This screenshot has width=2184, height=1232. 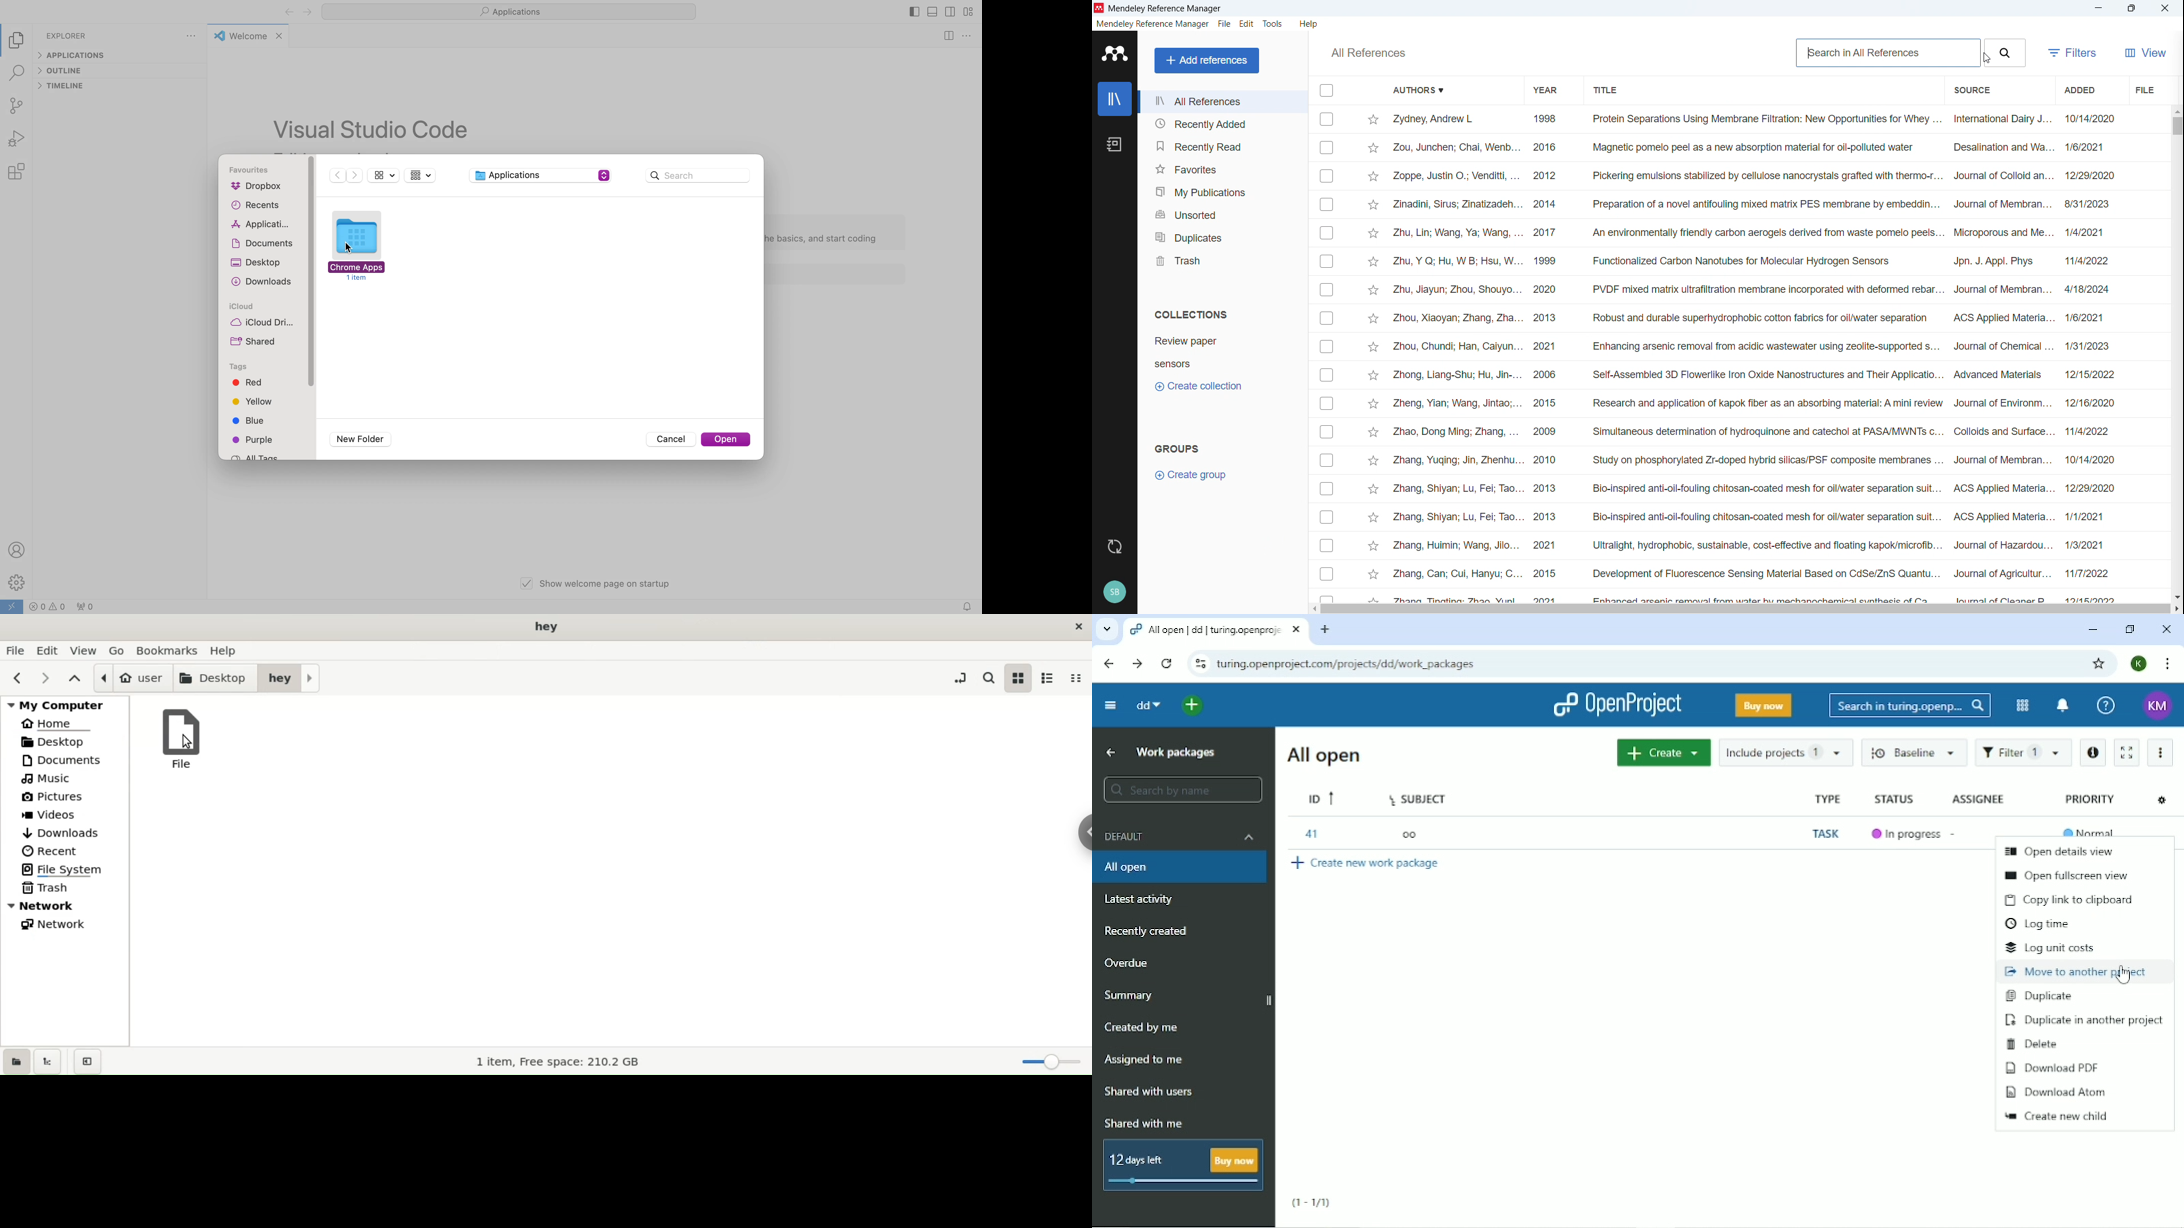 What do you see at coordinates (19, 41) in the screenshot?
I see `explorer` at bounding box center [19, 41].